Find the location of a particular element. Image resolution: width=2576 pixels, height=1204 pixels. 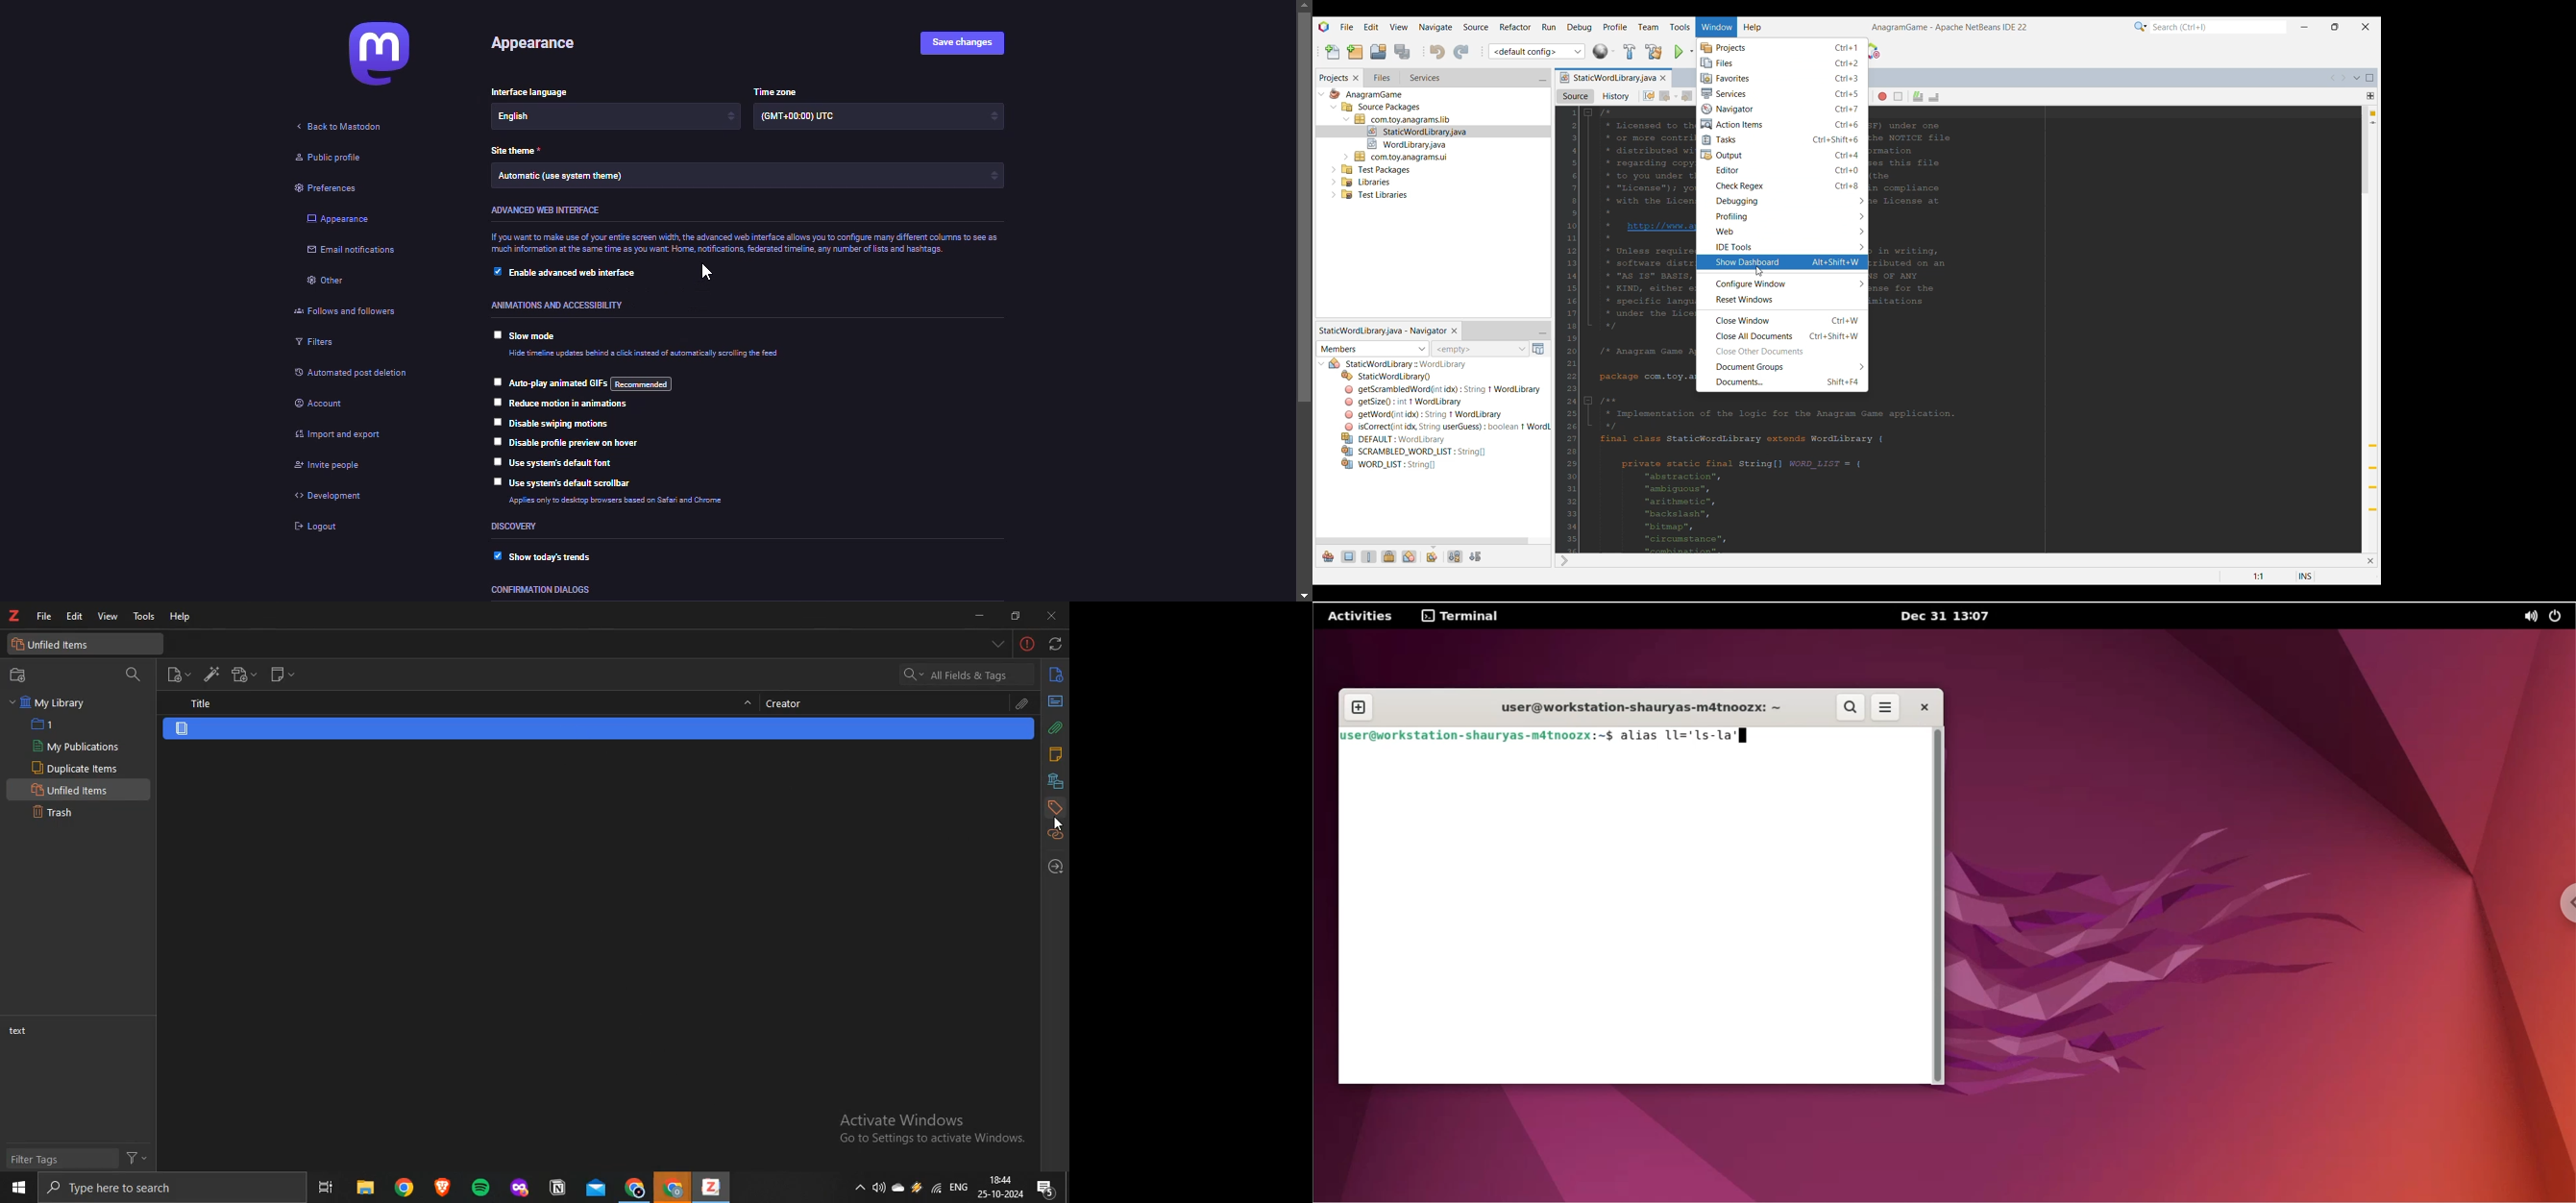

spotify is located at coordinates (481, 1186).